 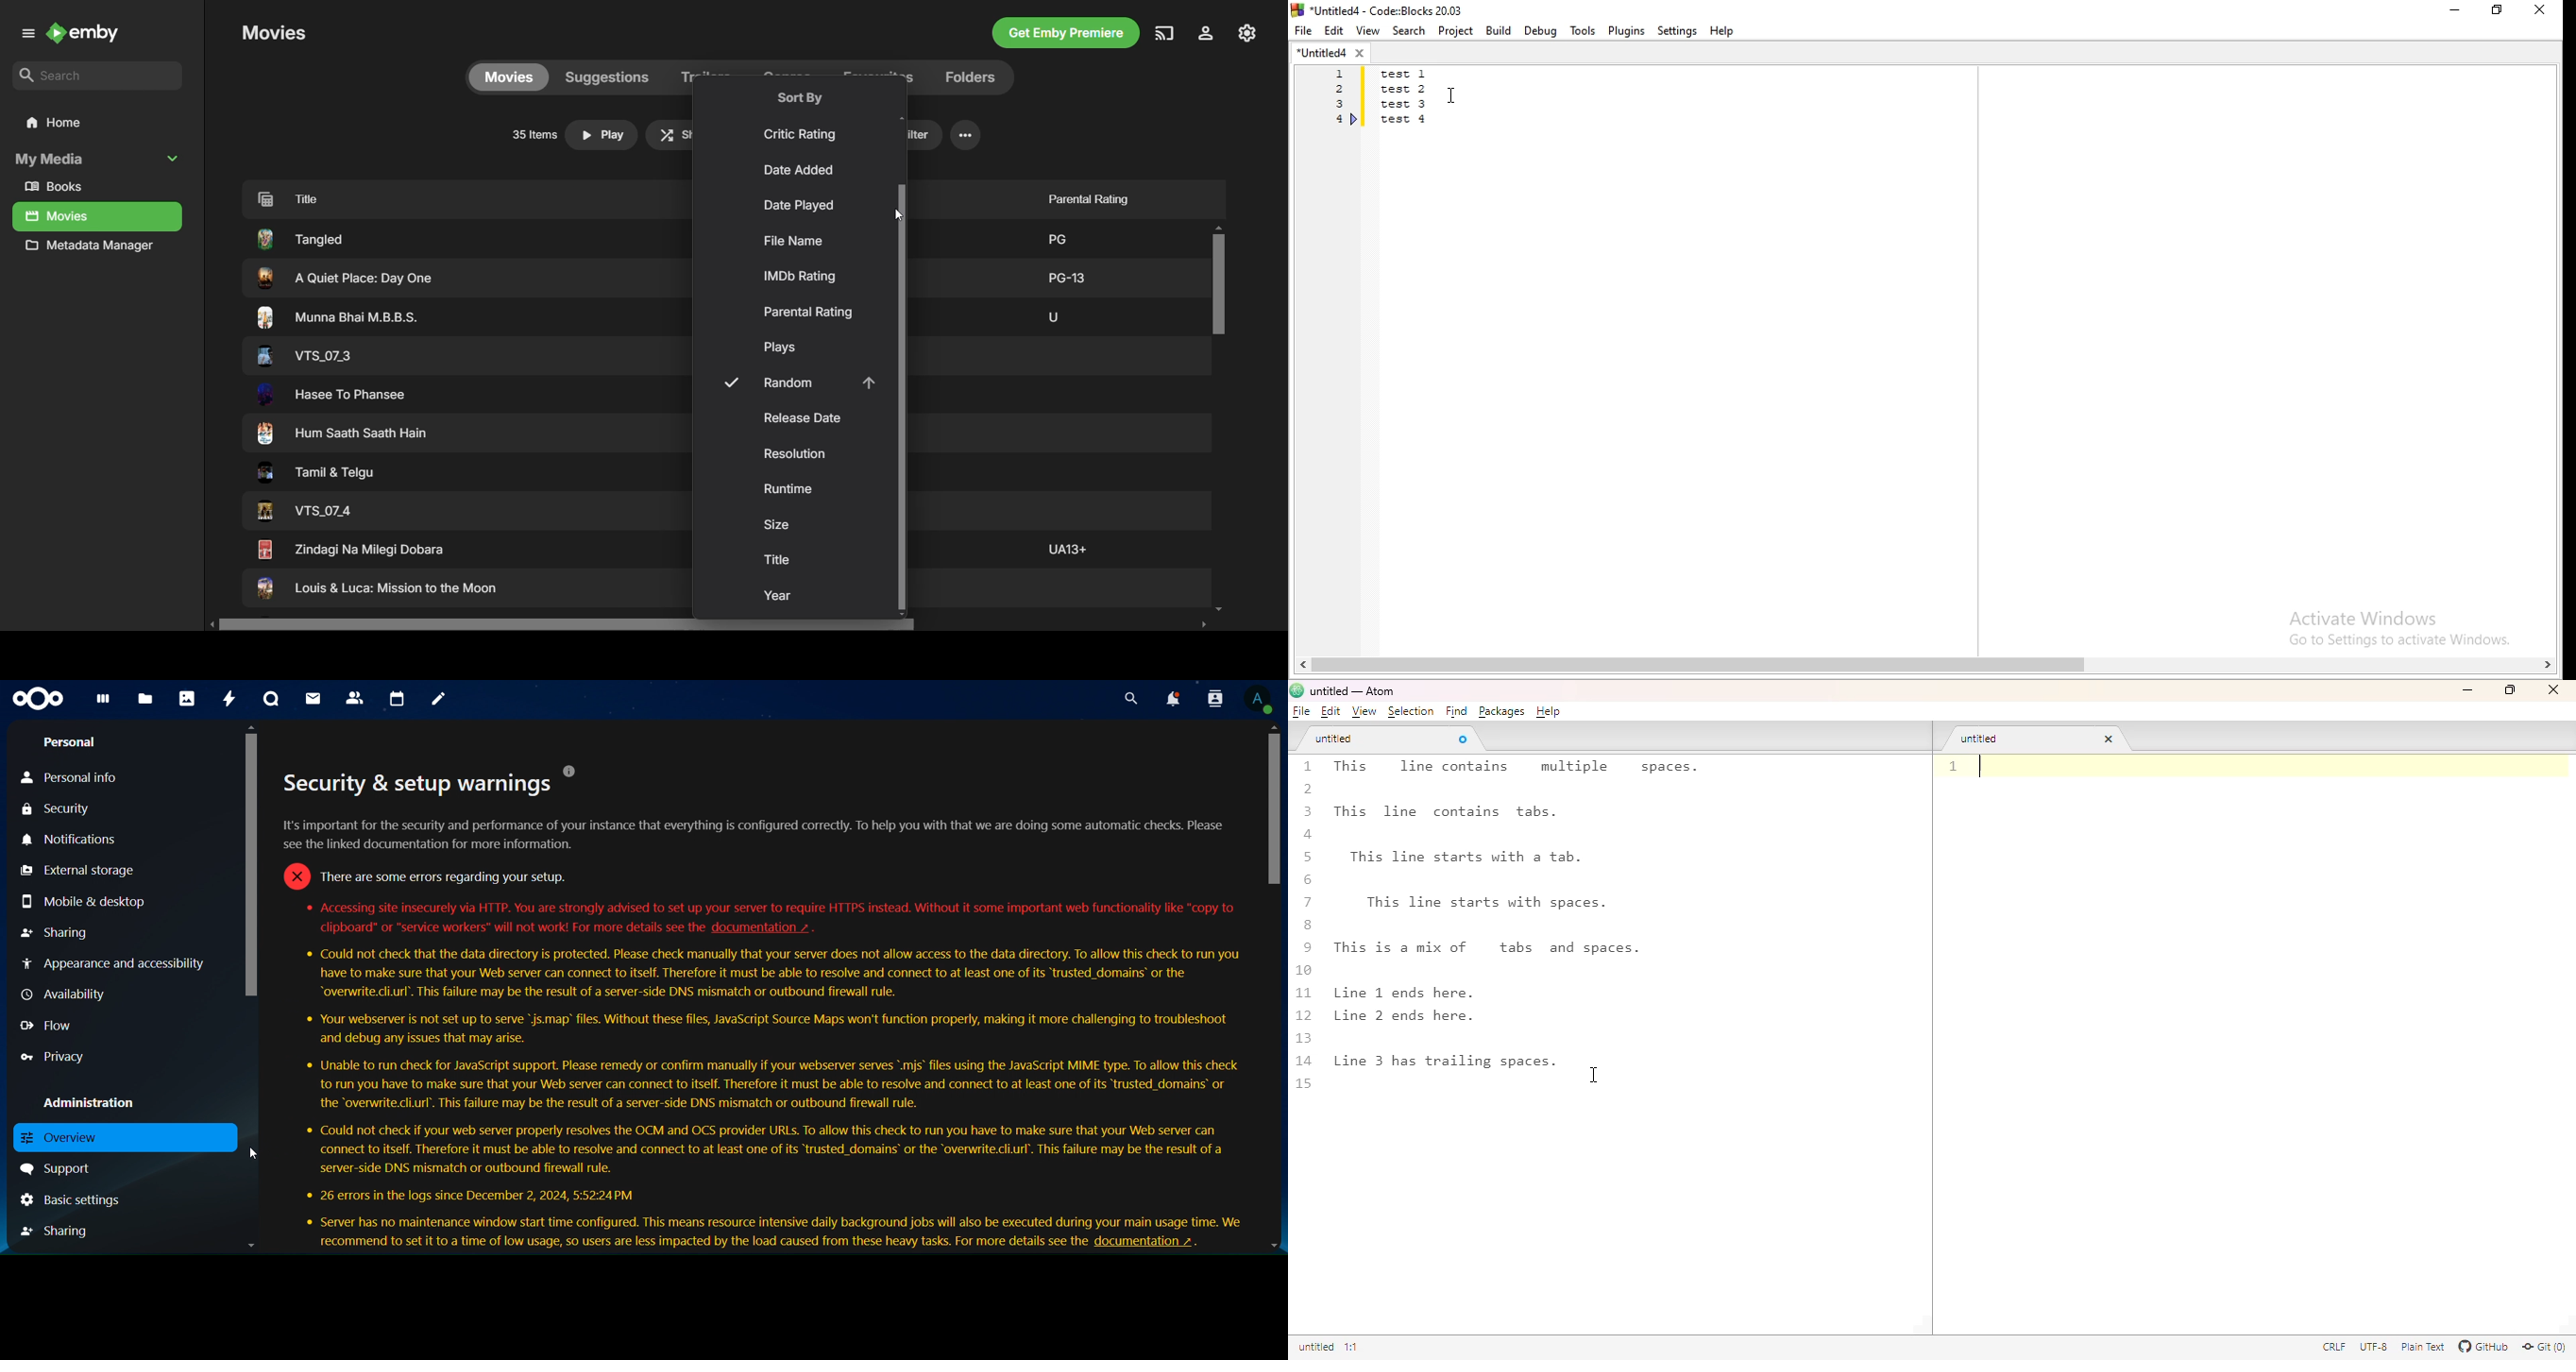 I want to click on test 1, so click(x=1416, y=74).